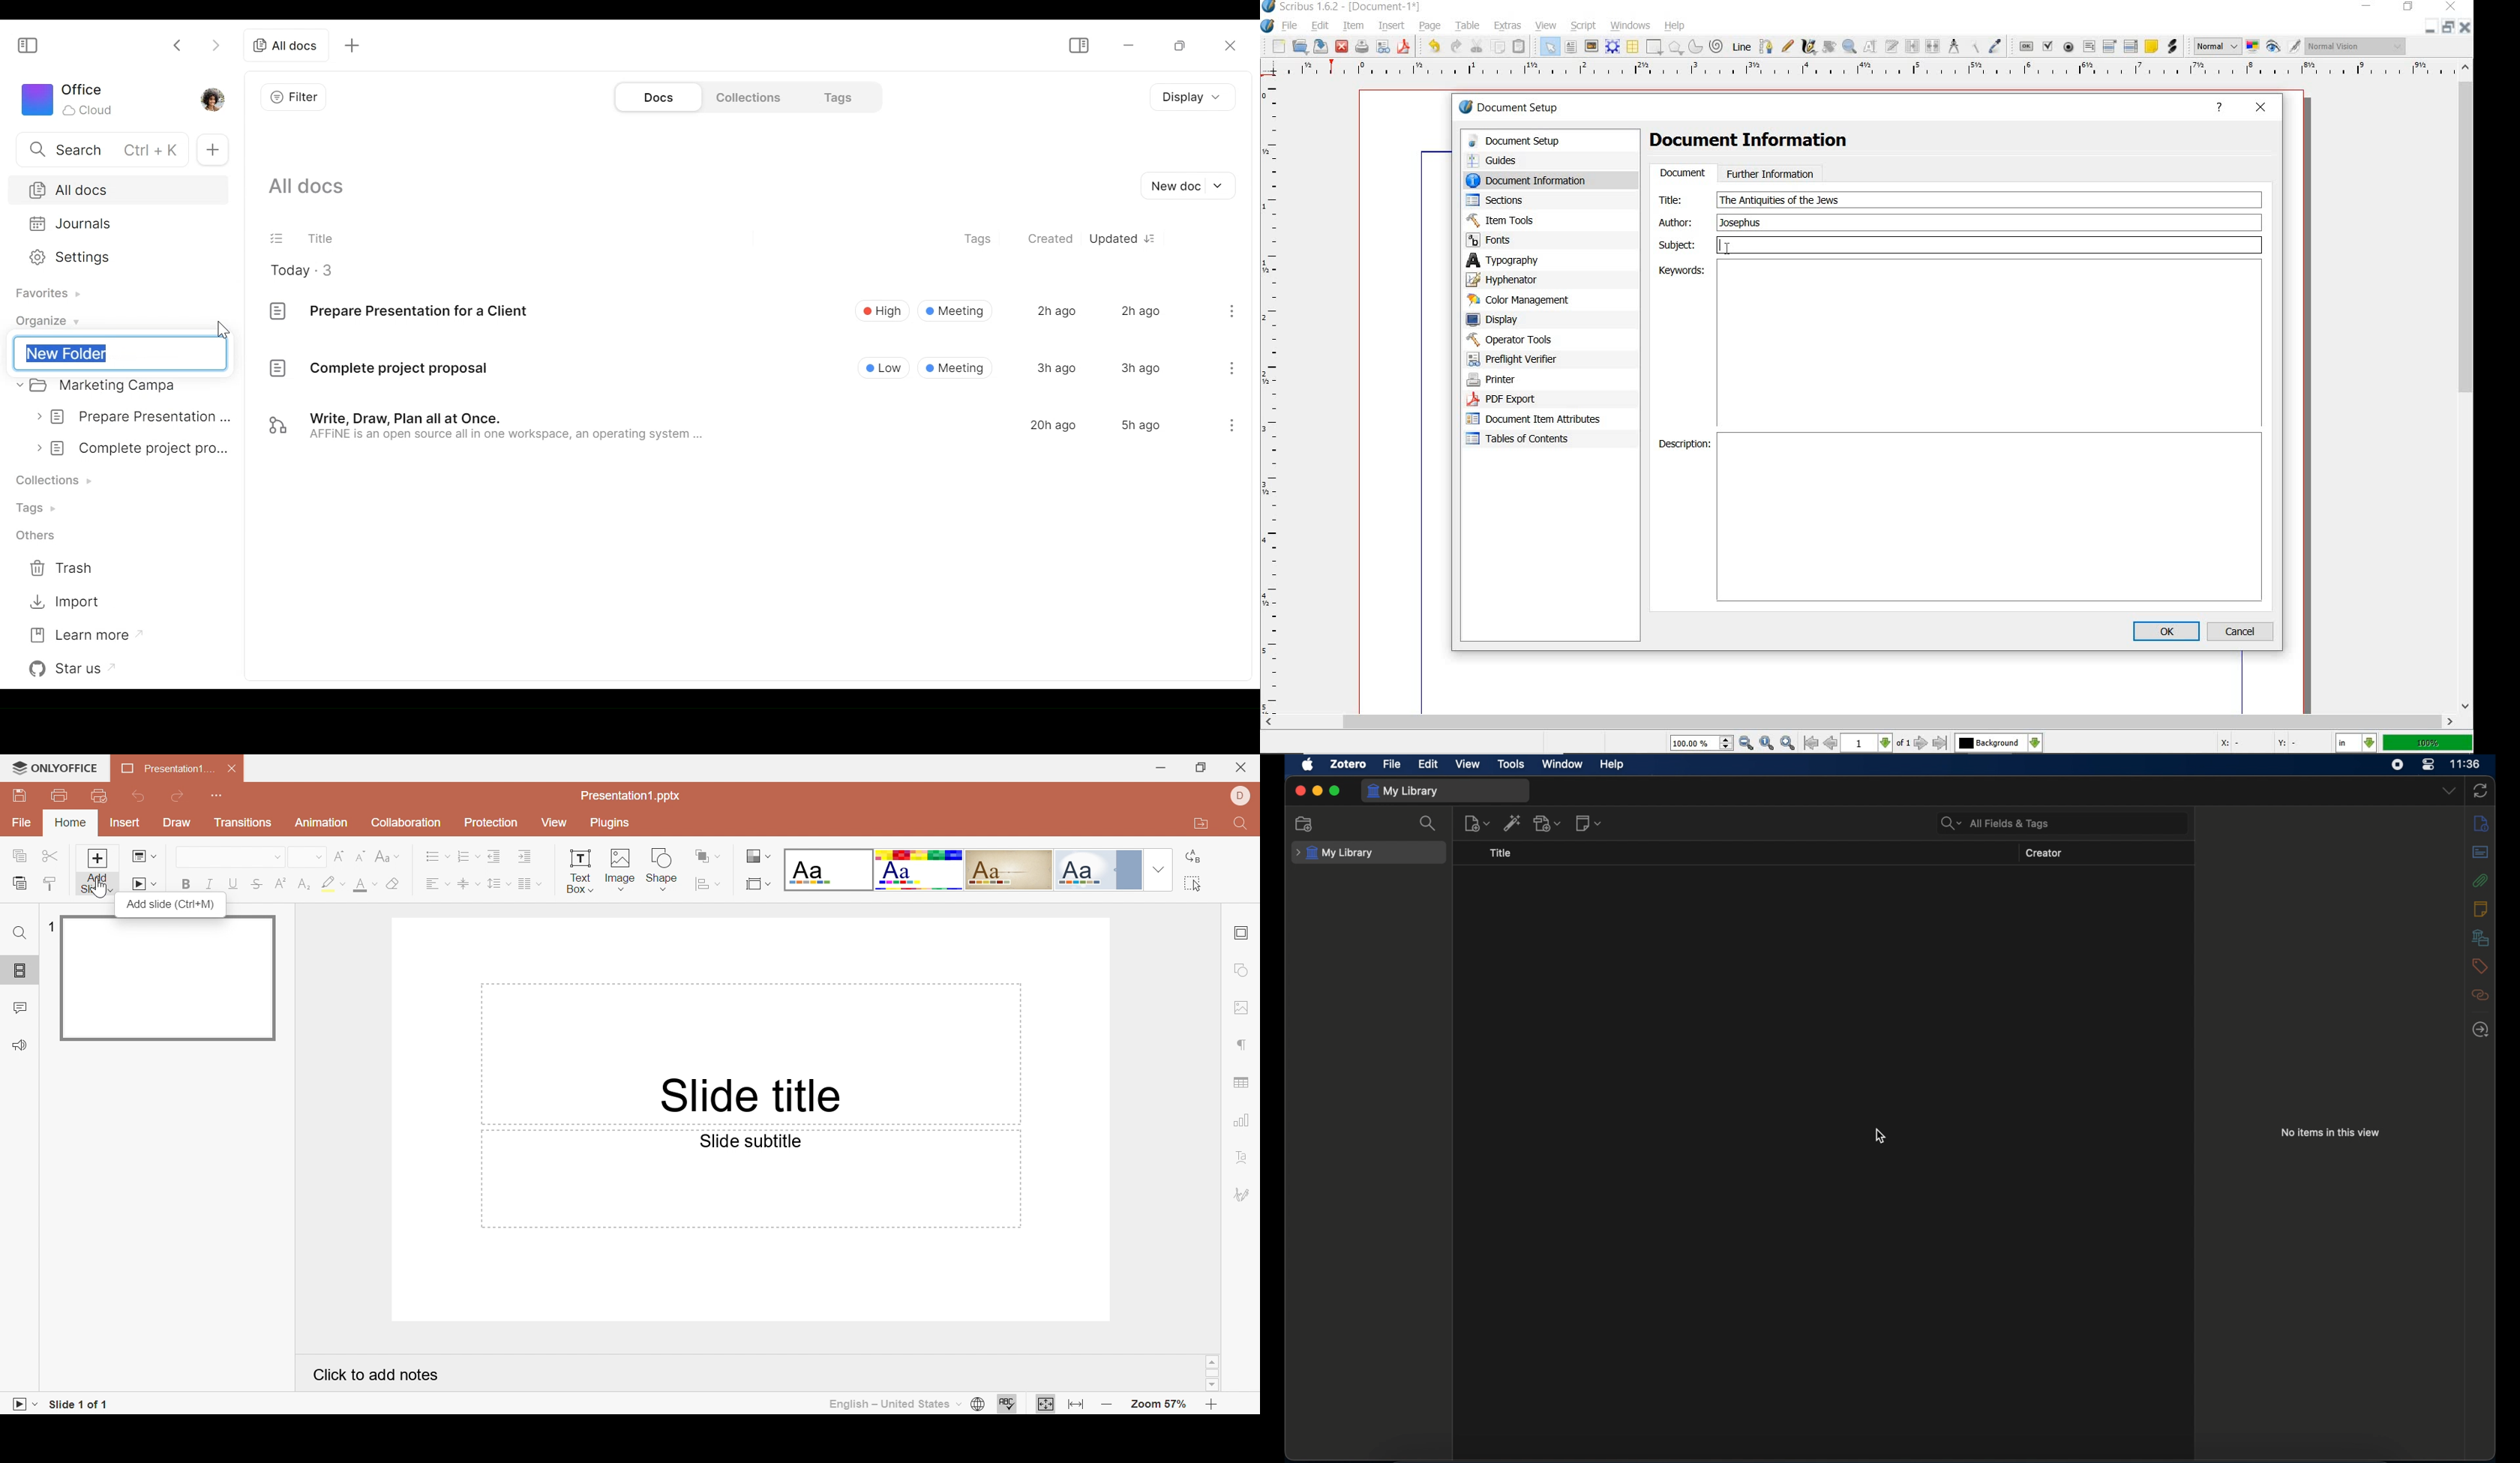  What do you see at coordinates (1534, 220) in the screenshot?
I see `Item Tools` at bounding box center [1534, 220].